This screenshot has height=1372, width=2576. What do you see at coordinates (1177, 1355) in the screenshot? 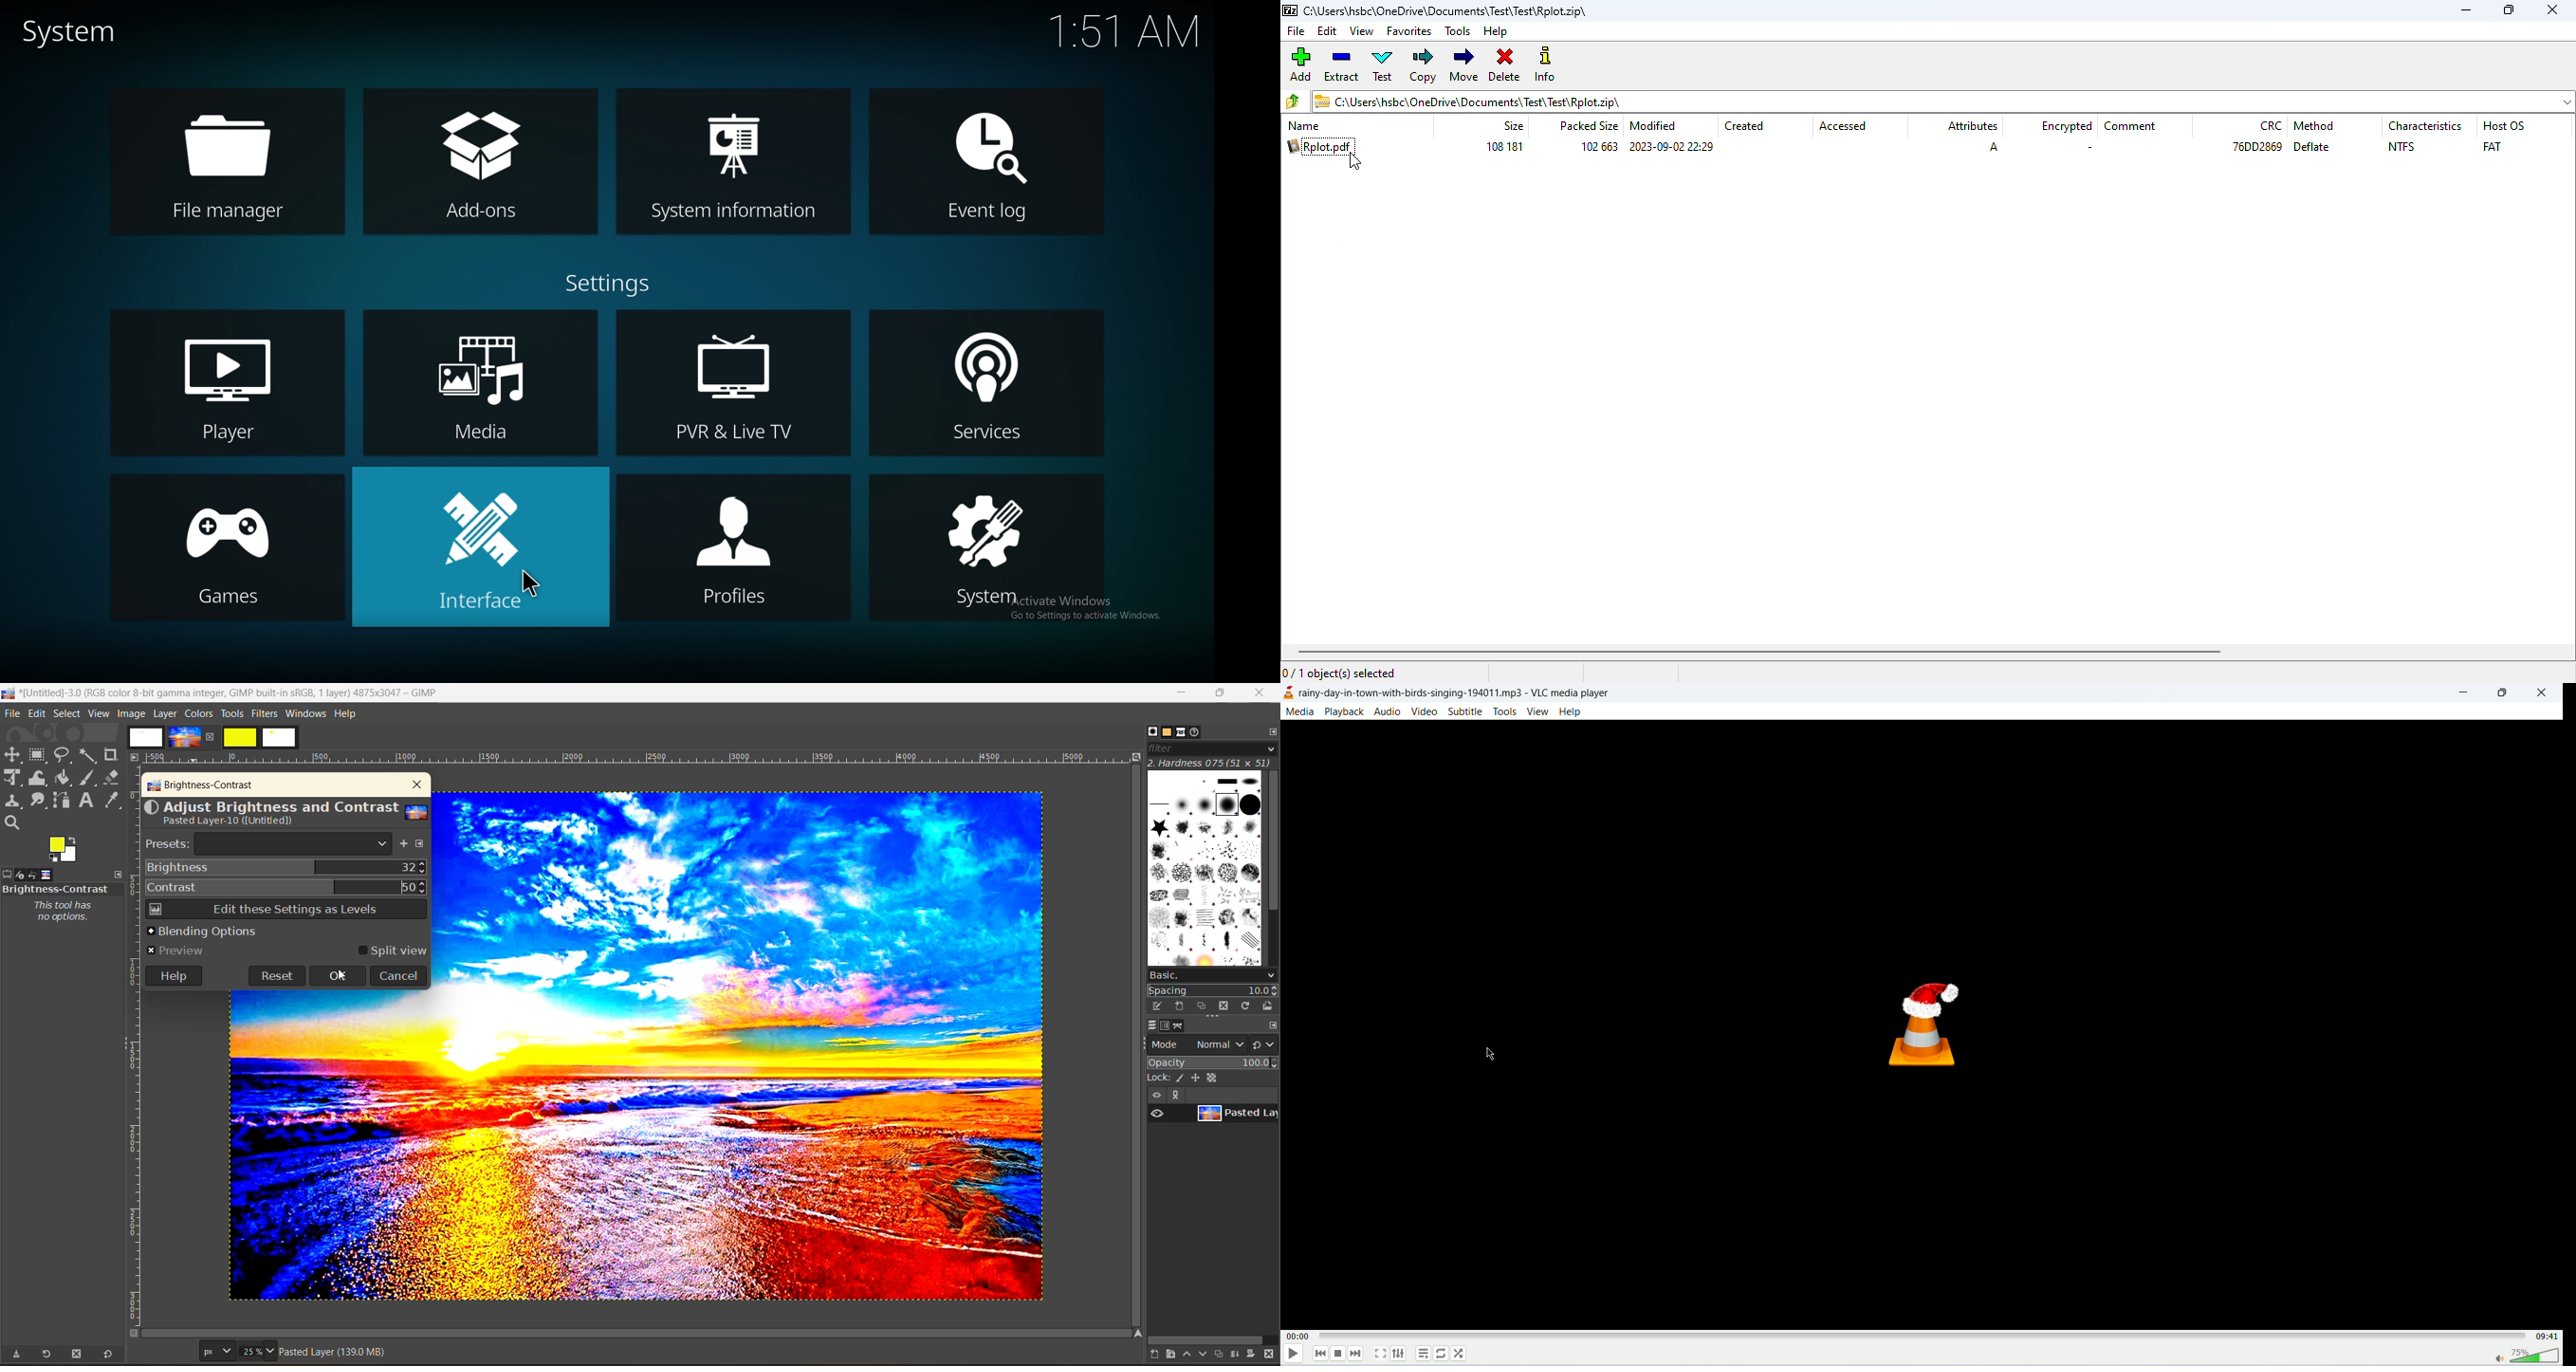
I see `create a new layer group` at bounding box center [1177, 1355].